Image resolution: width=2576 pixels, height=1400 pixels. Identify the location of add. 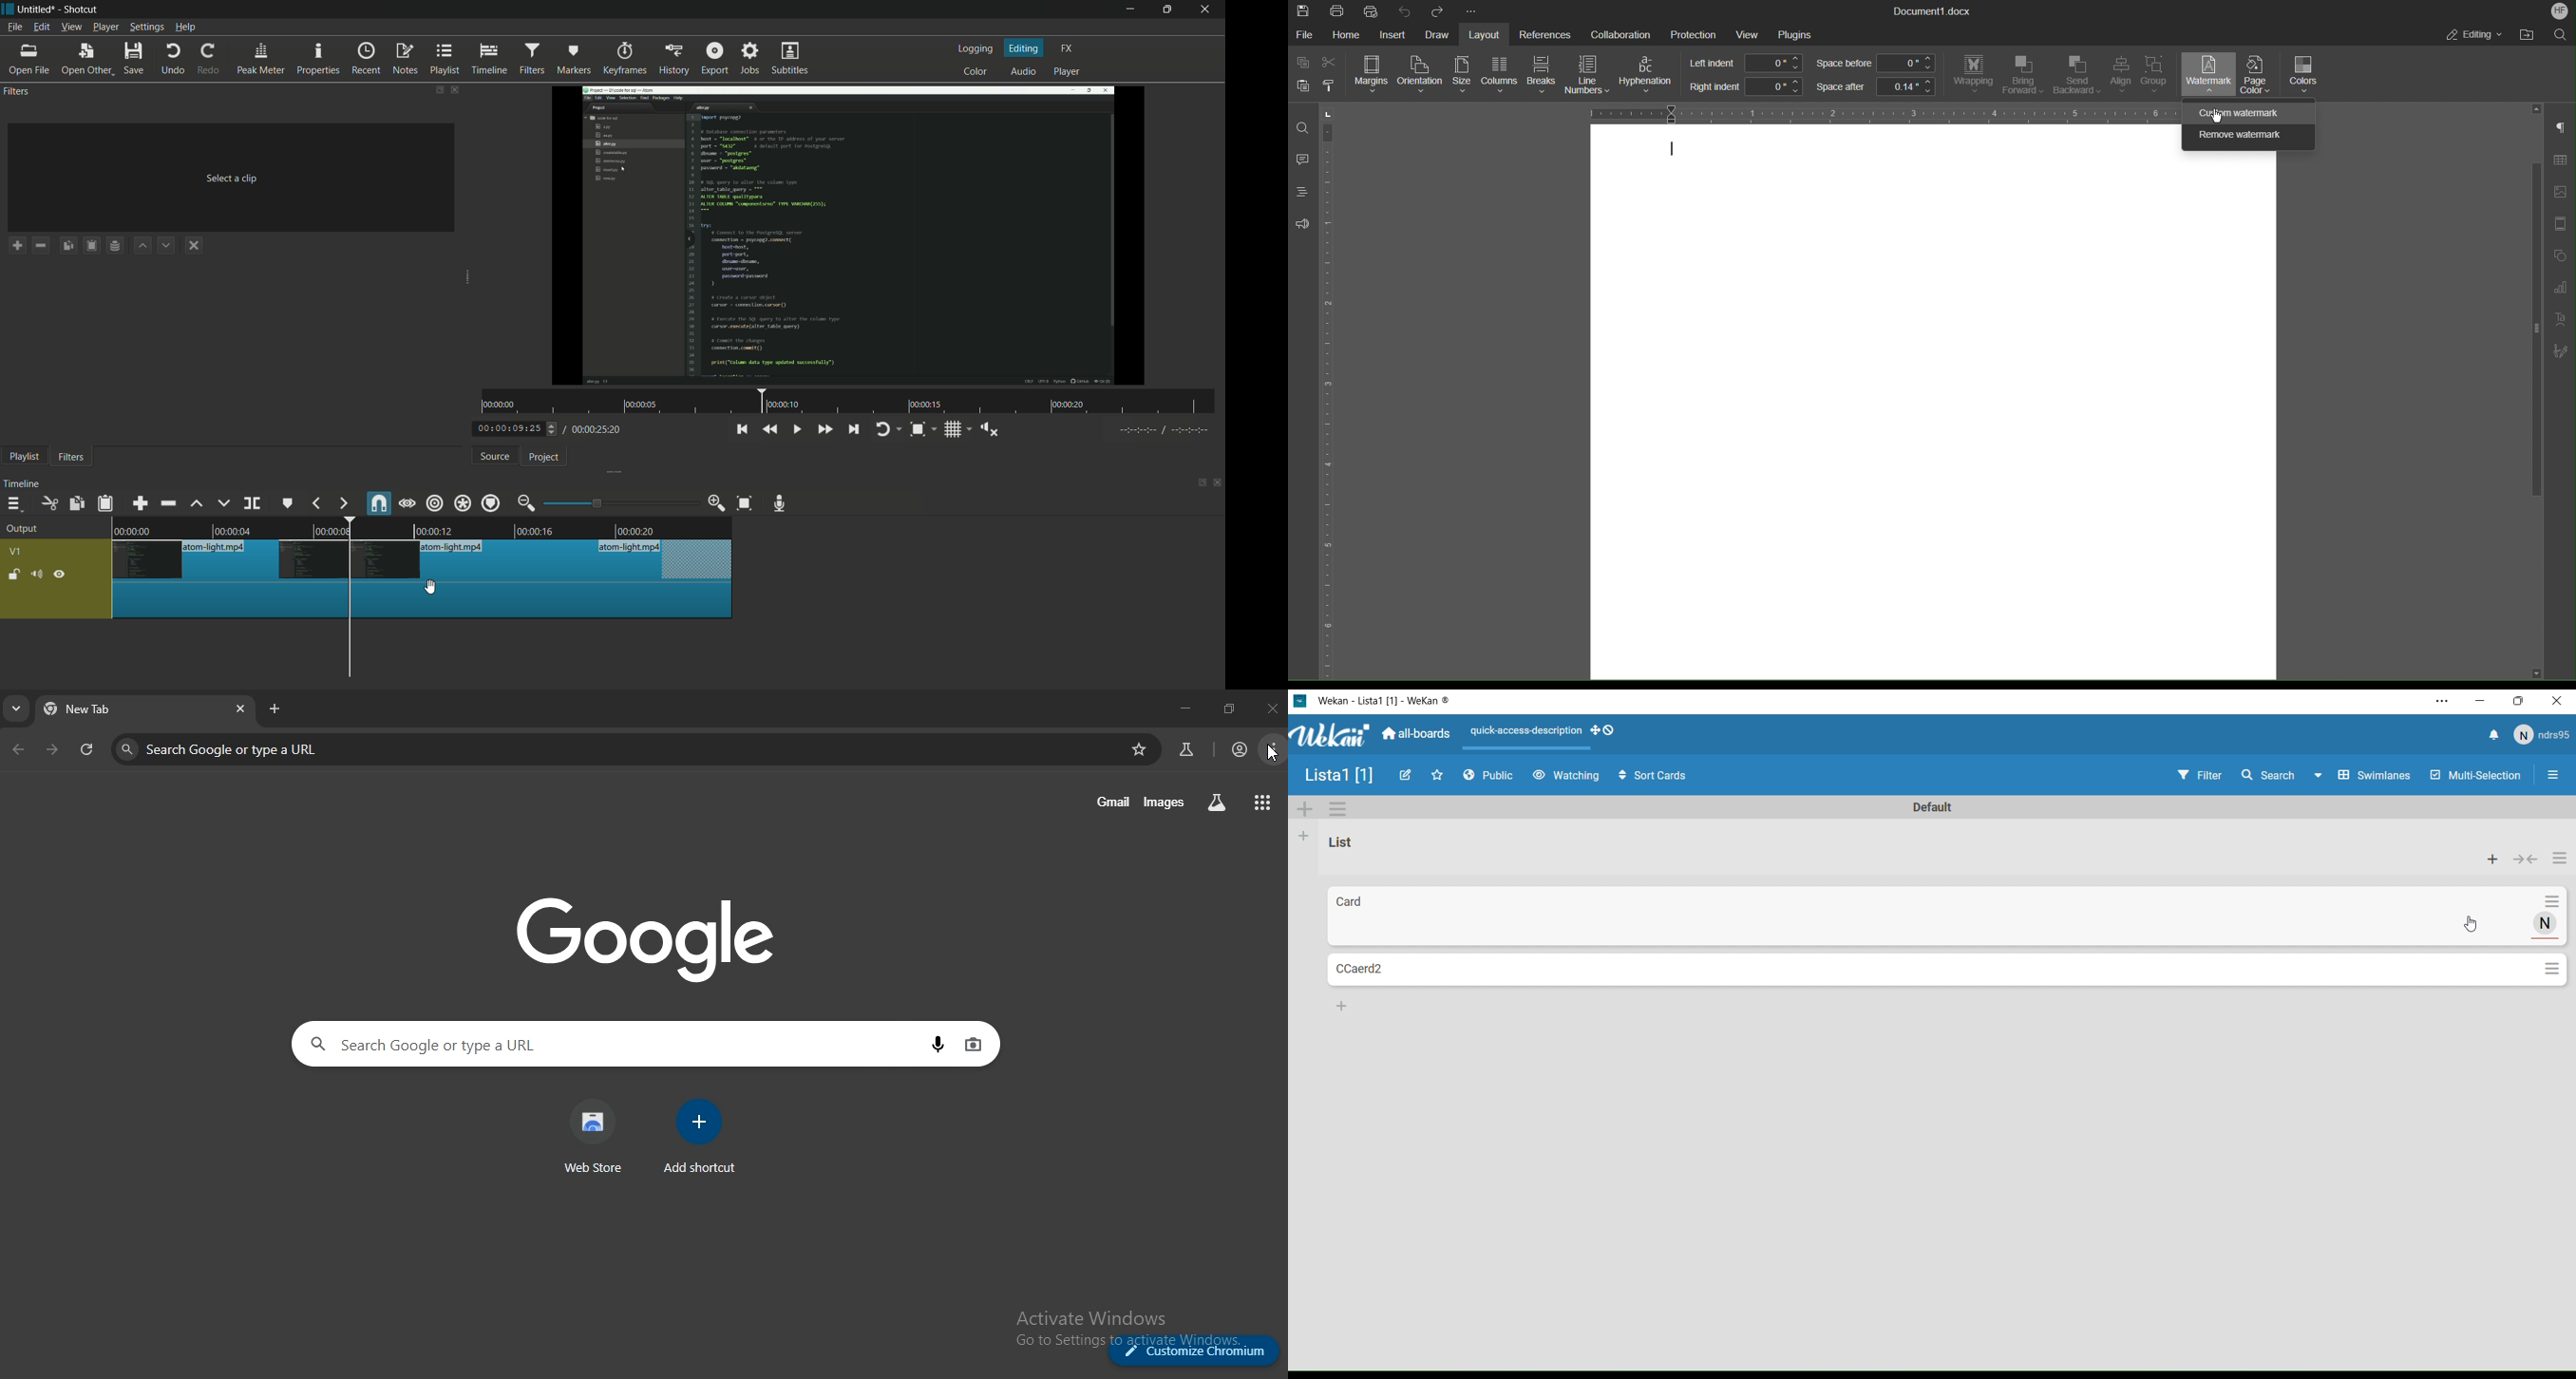
(1300, 839).